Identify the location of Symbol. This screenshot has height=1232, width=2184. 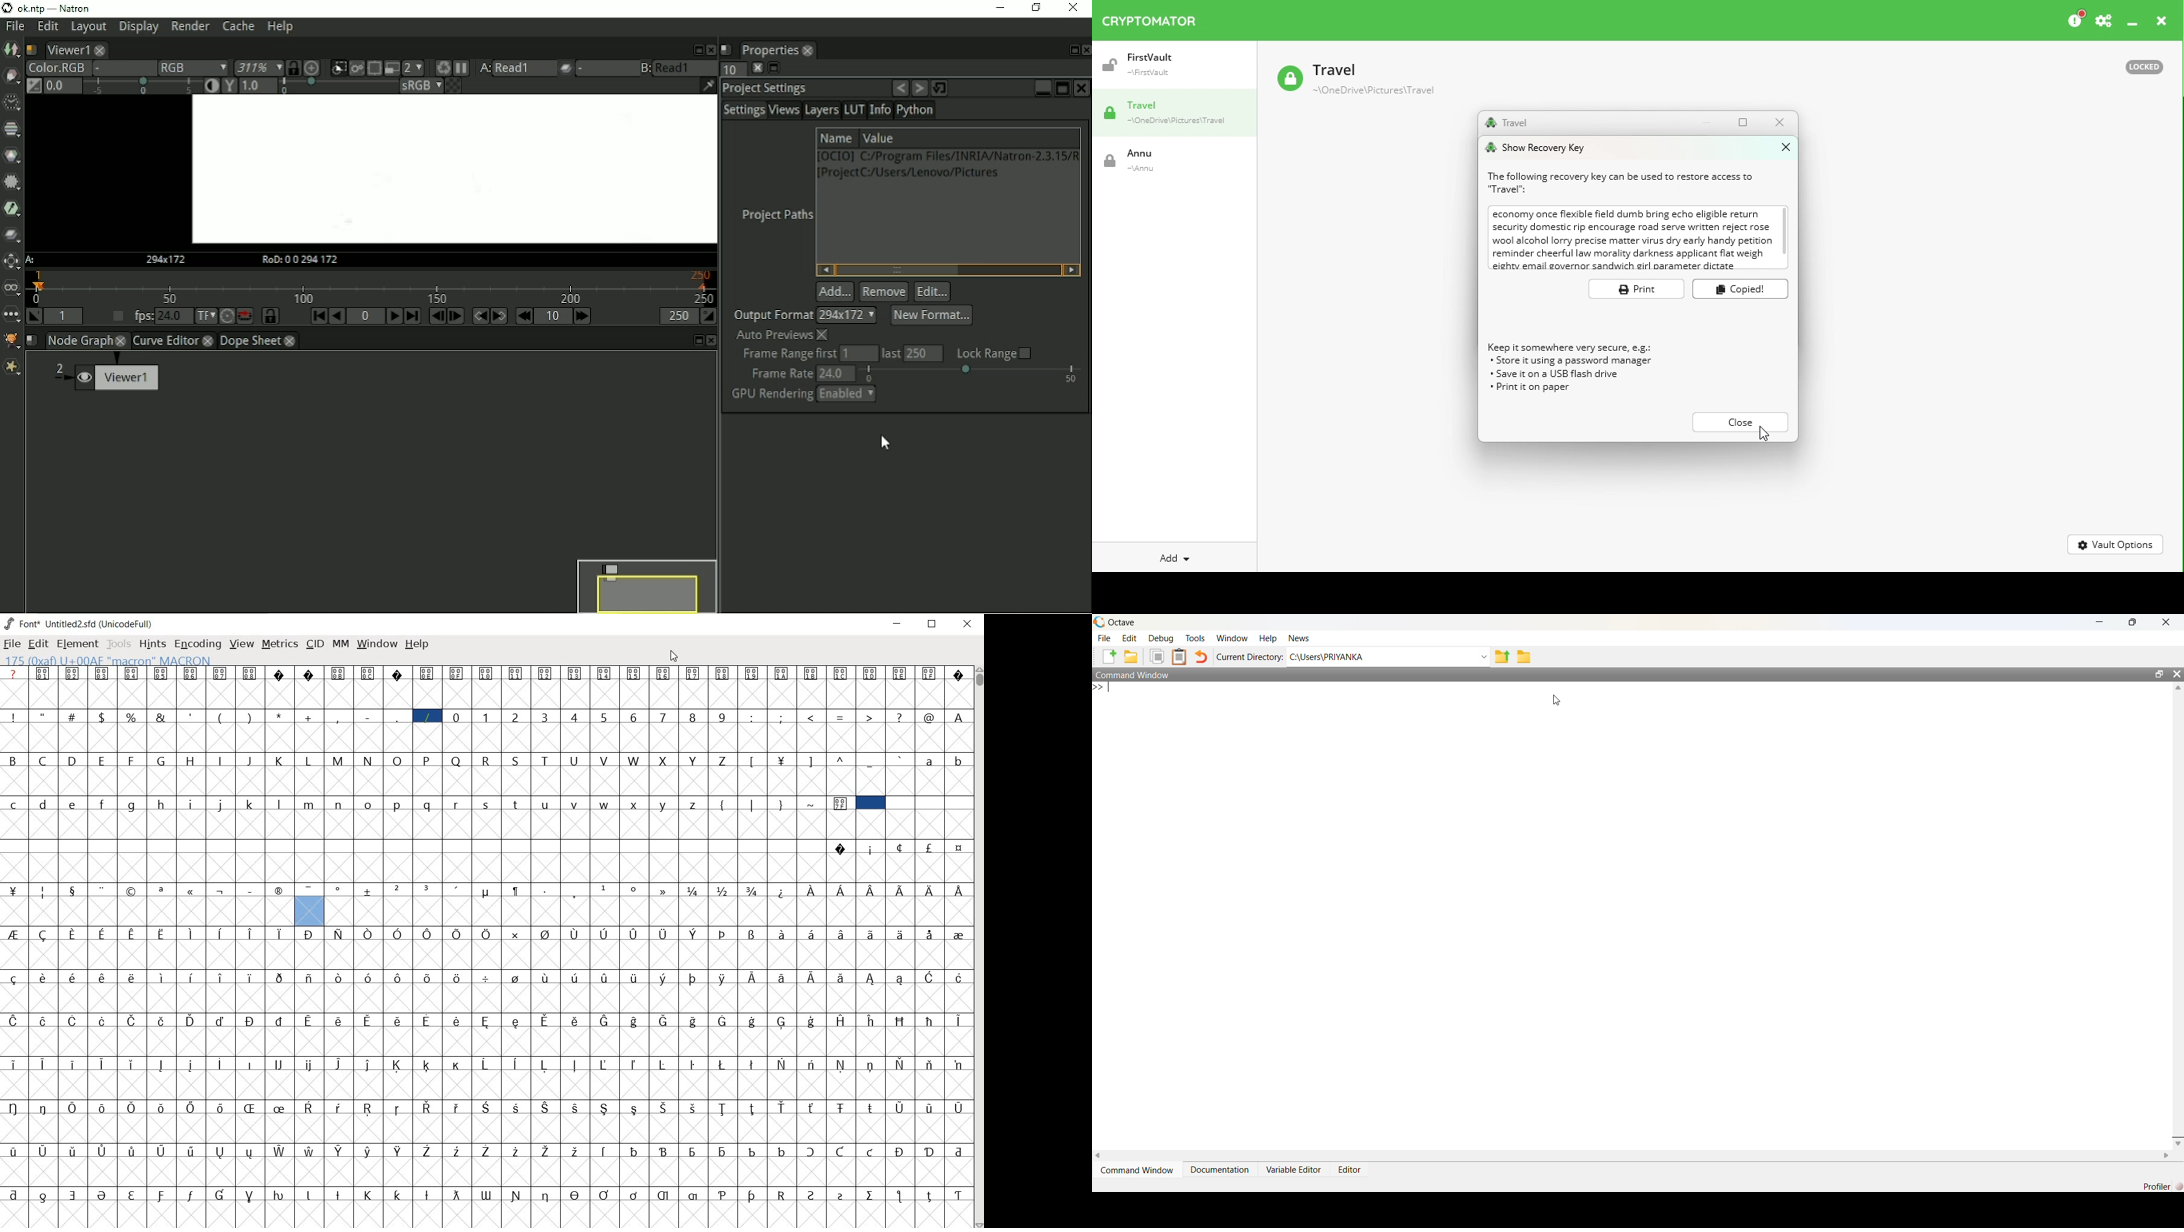
(428, 889).